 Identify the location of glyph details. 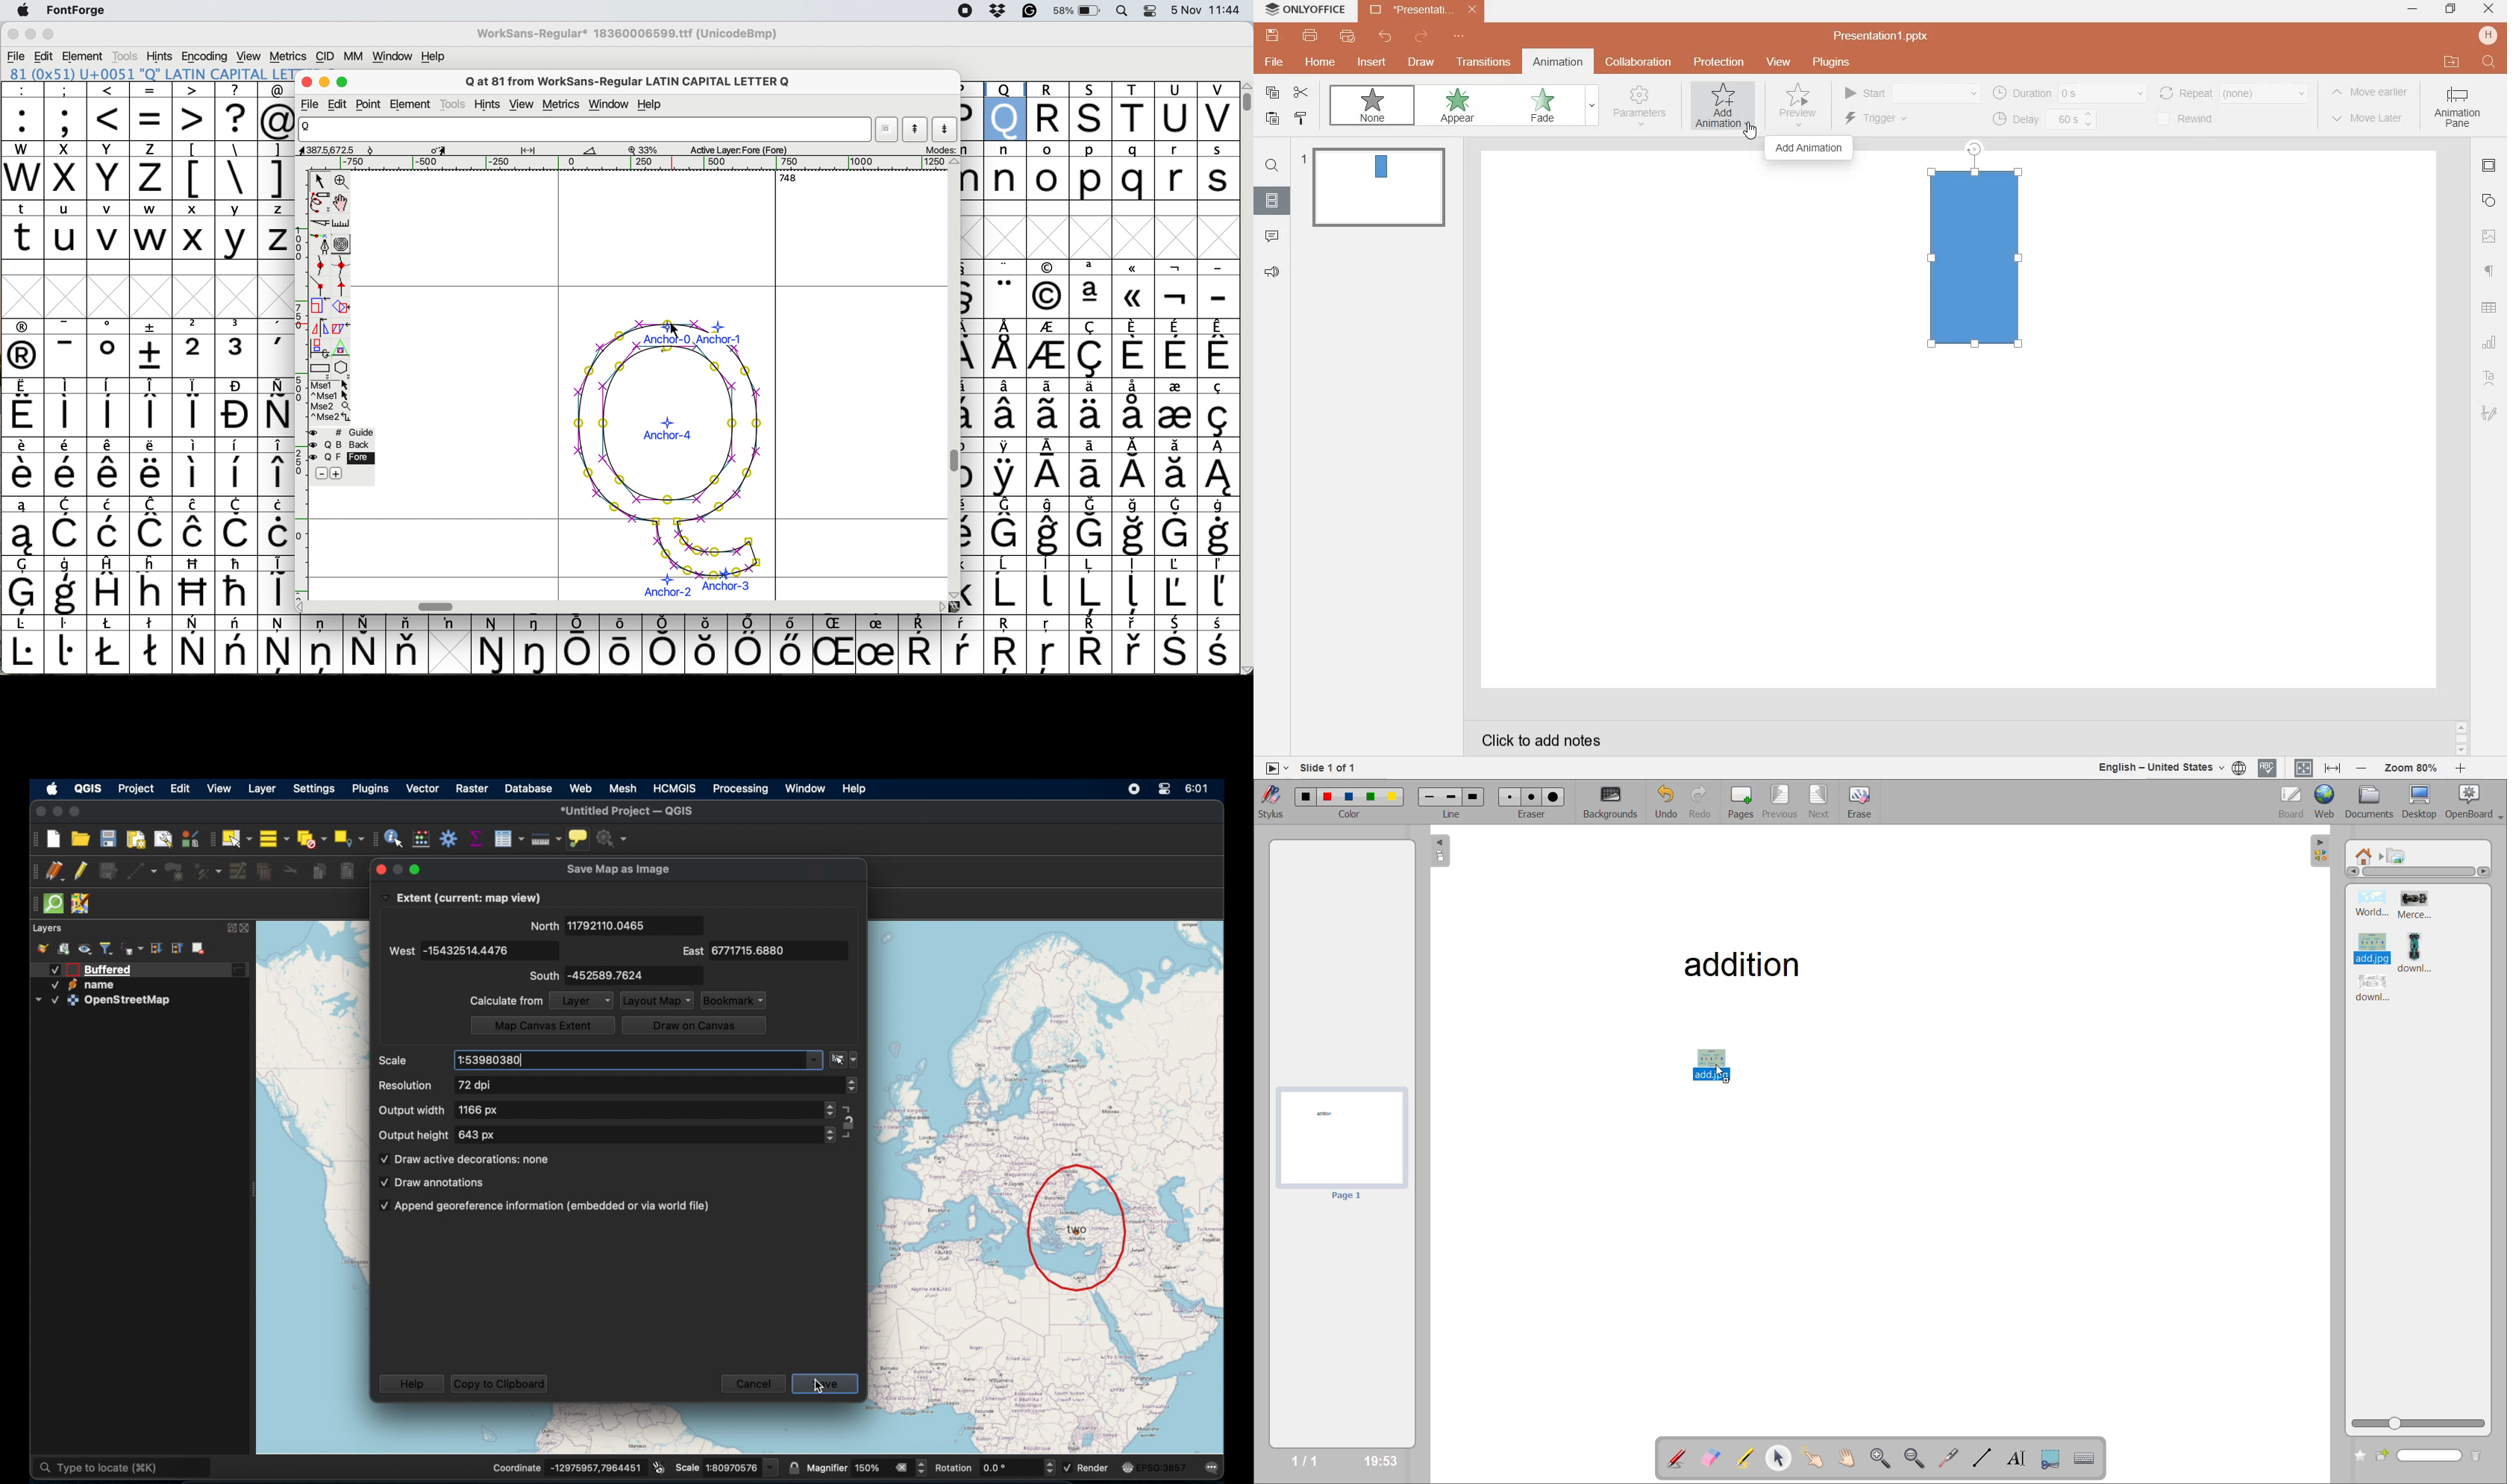
(555, 151).